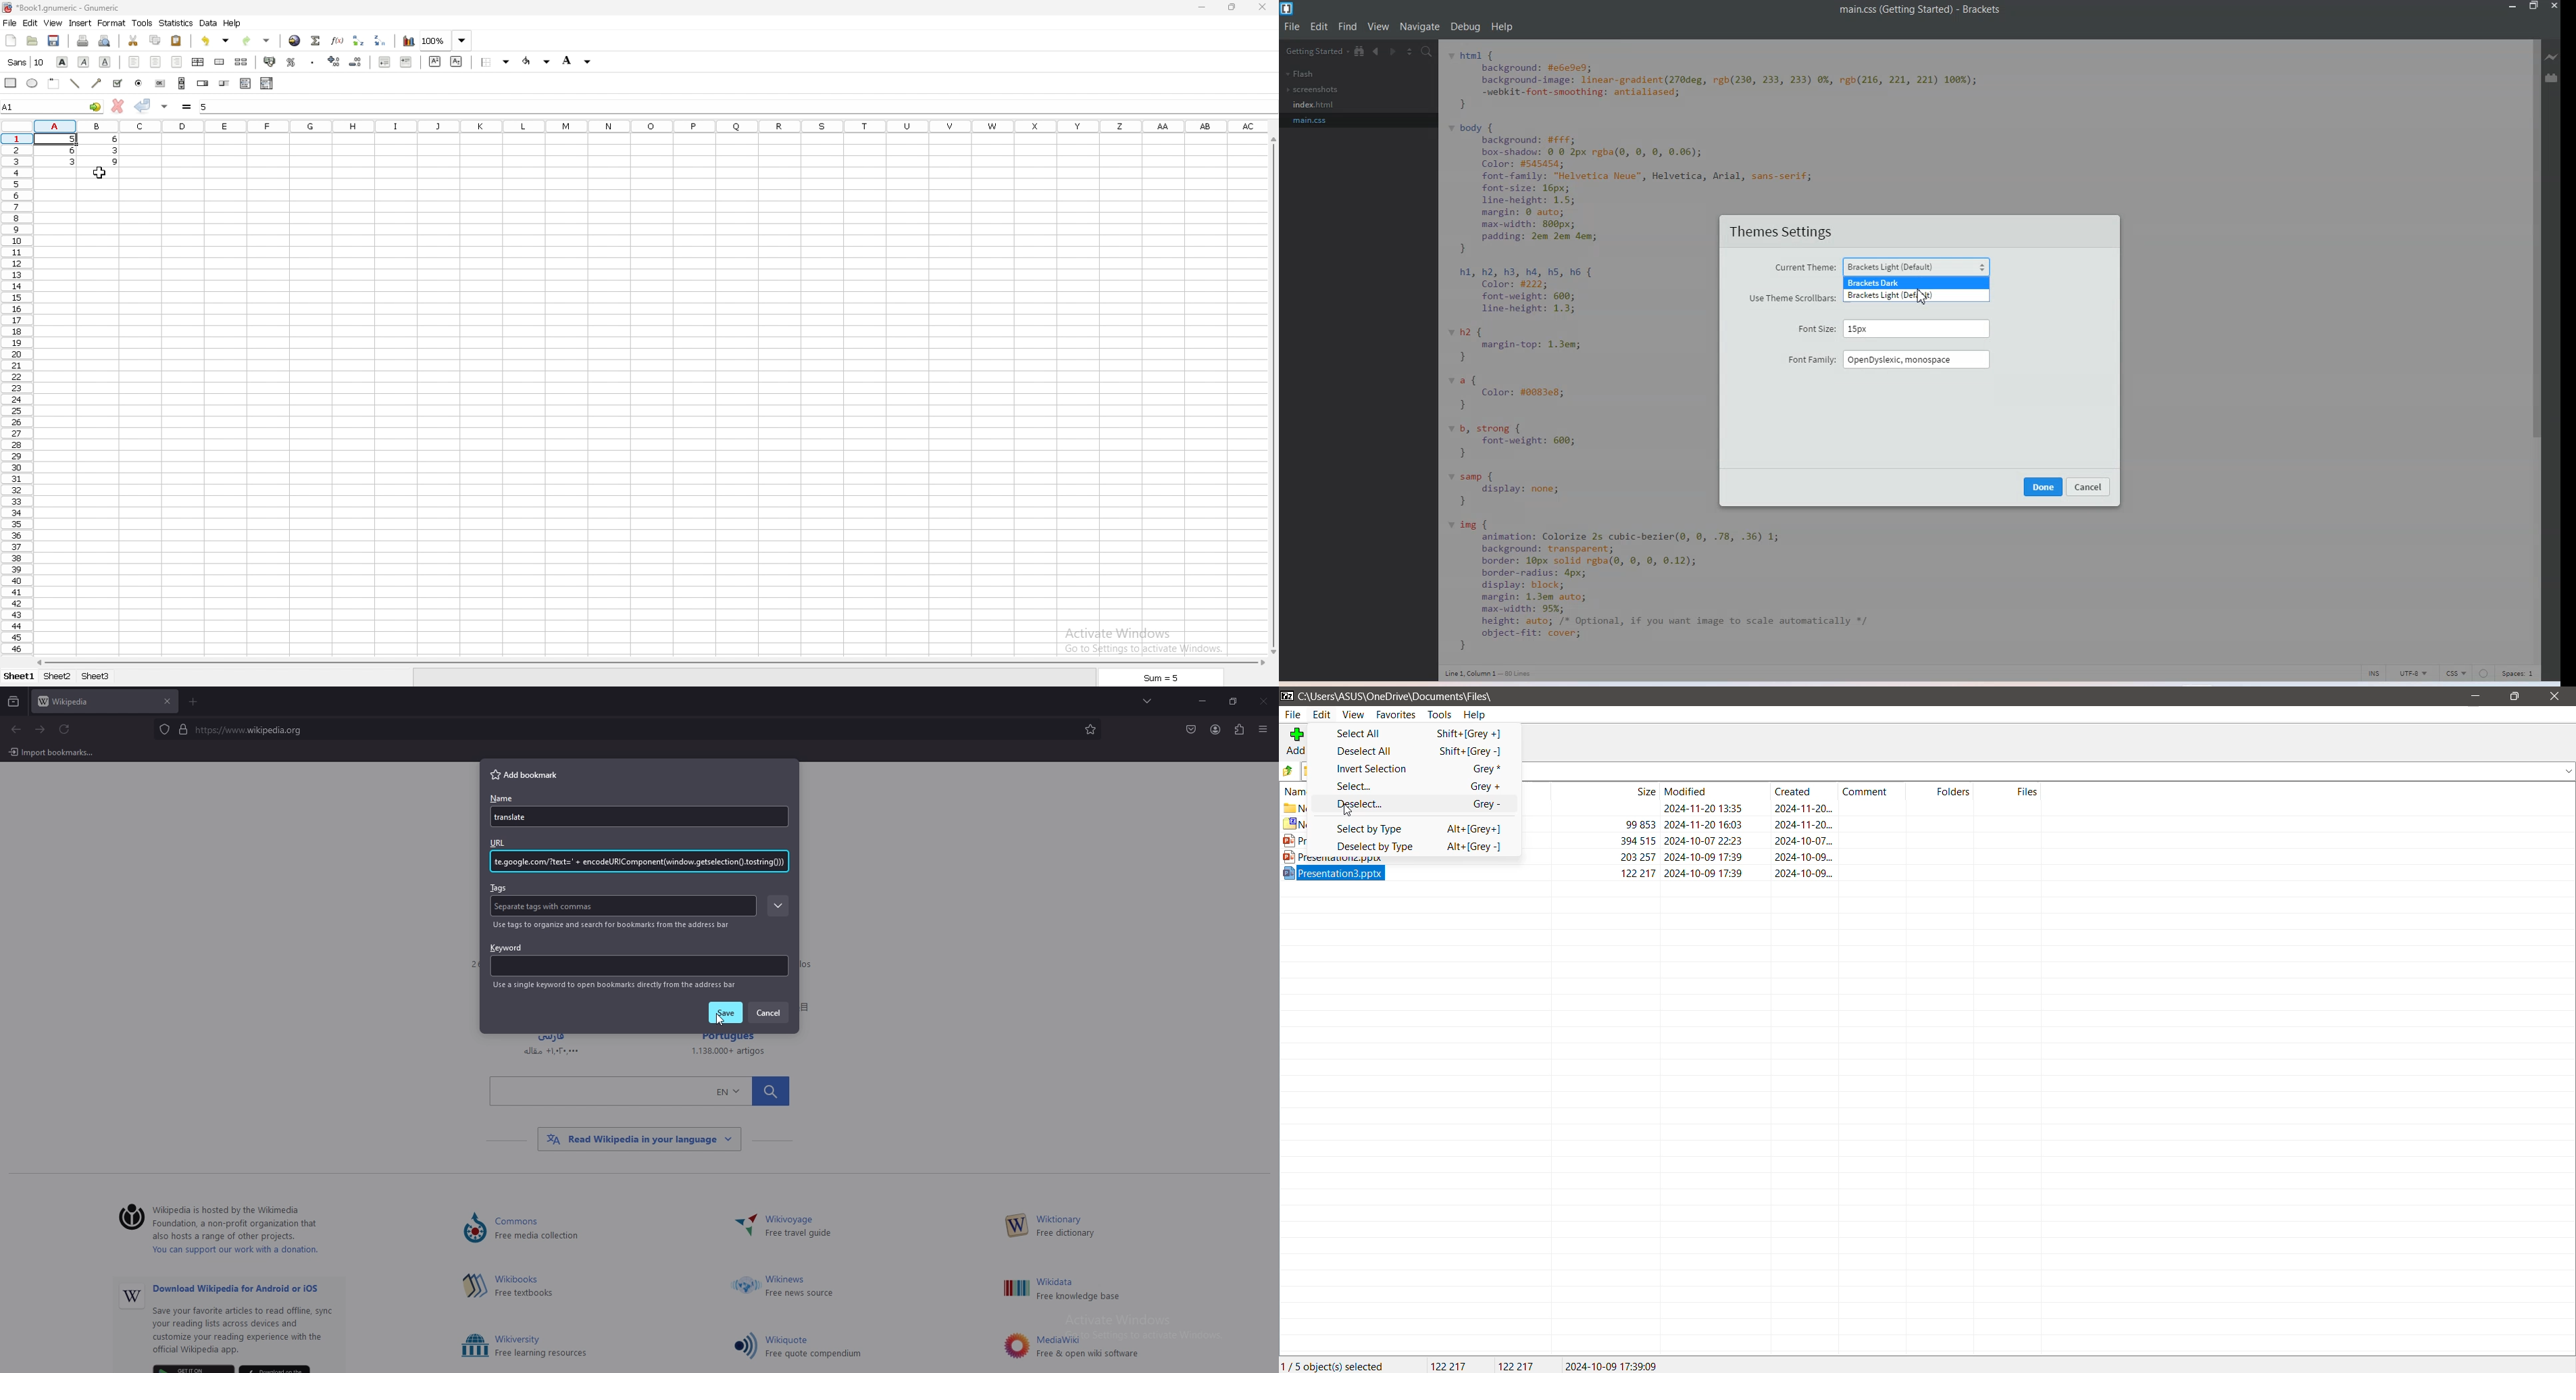 The image size is (2576, 1400). I want to click on align right, so click(179, 63).